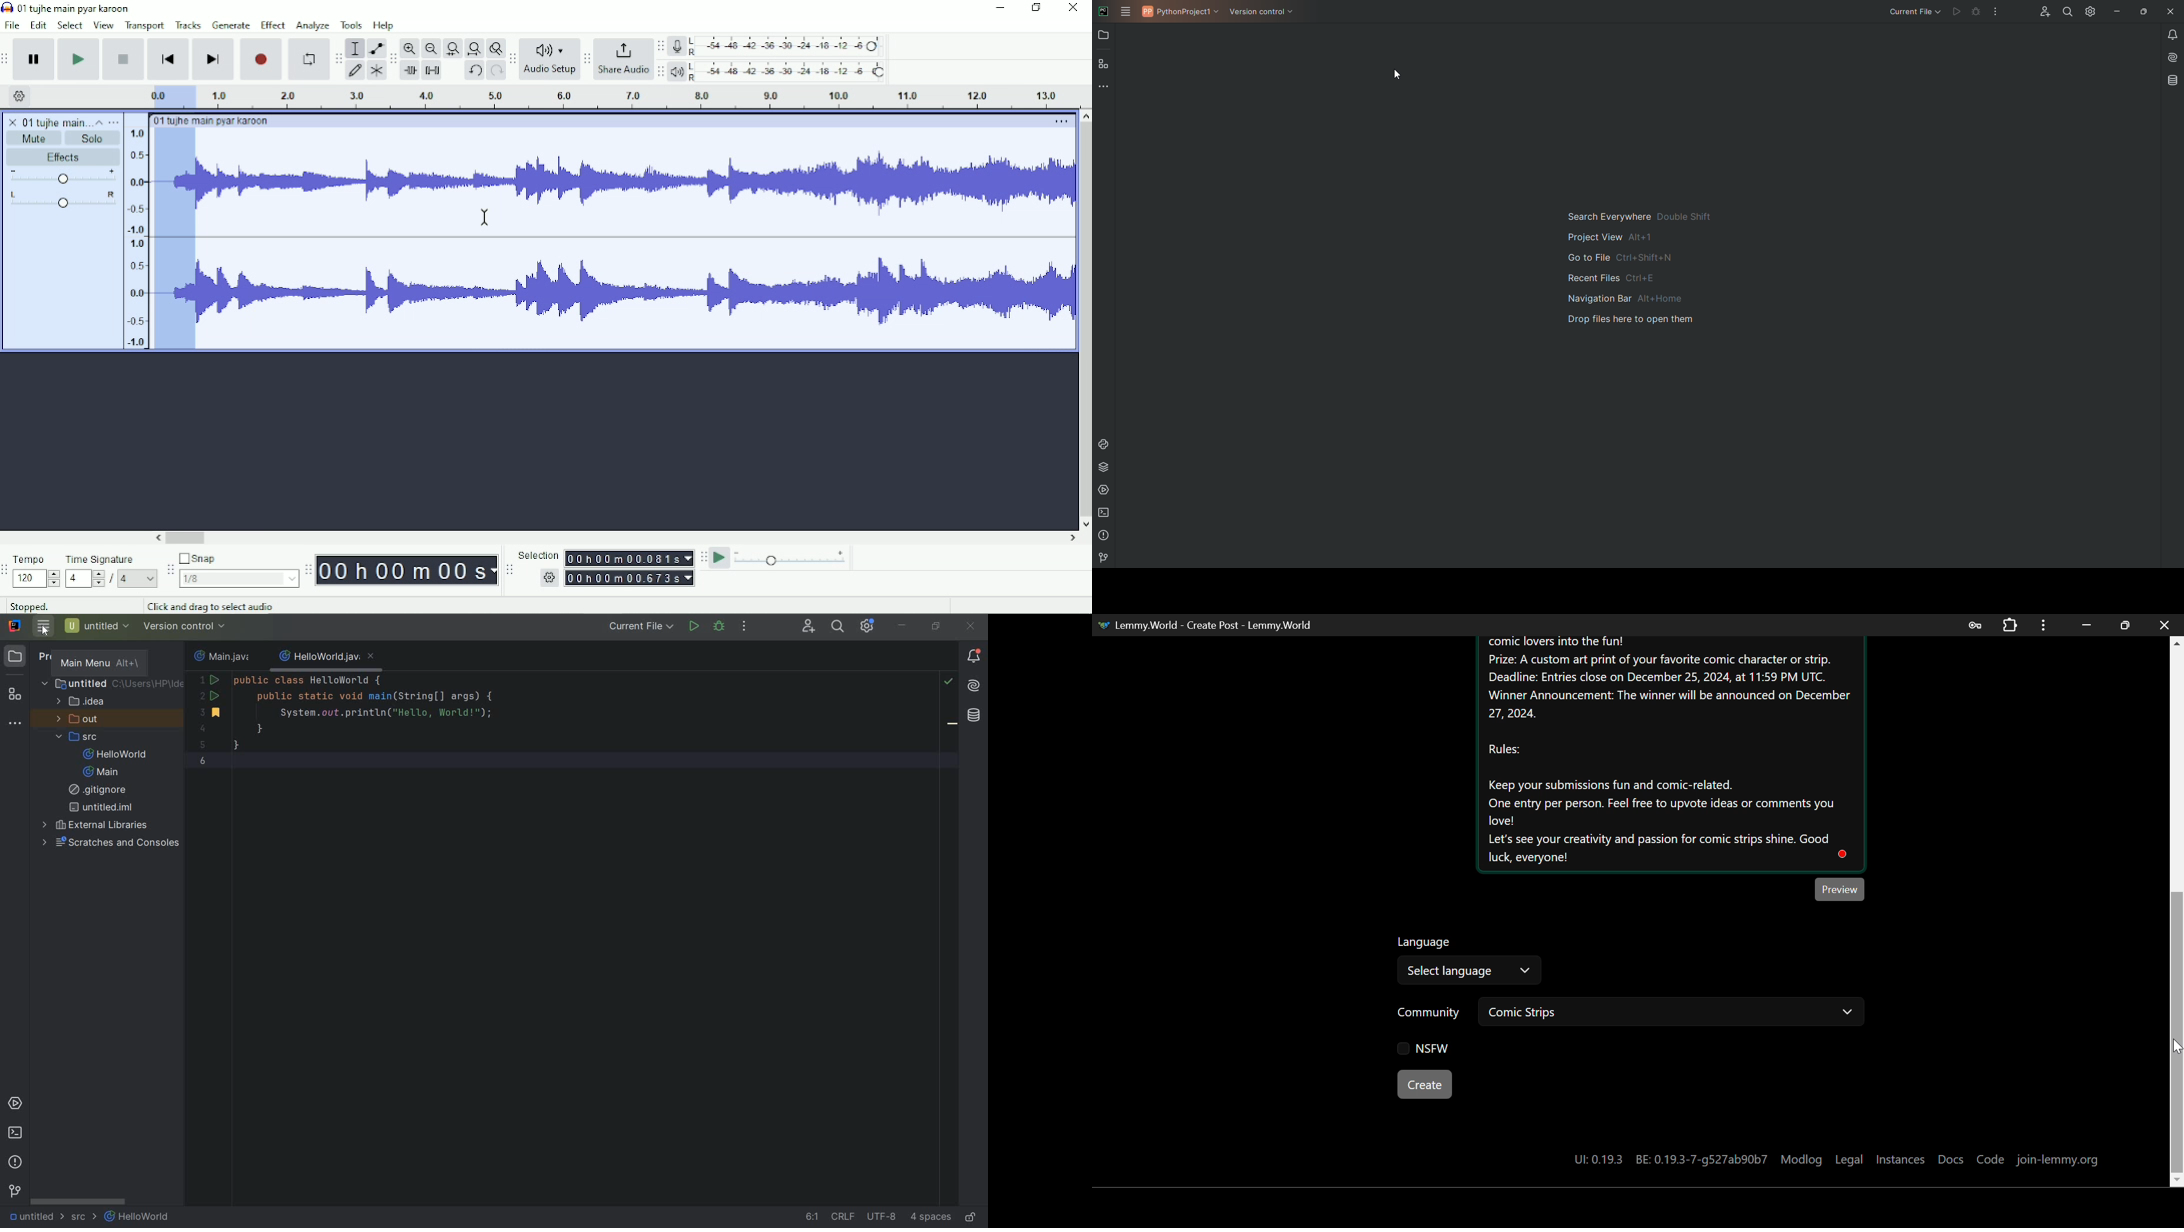 The height and width of the screenshot is (1232, 2184). What do you see at coordinates (791, 560) in the screenshot?
I see `Playback speed` at bounding box center [791, 560].